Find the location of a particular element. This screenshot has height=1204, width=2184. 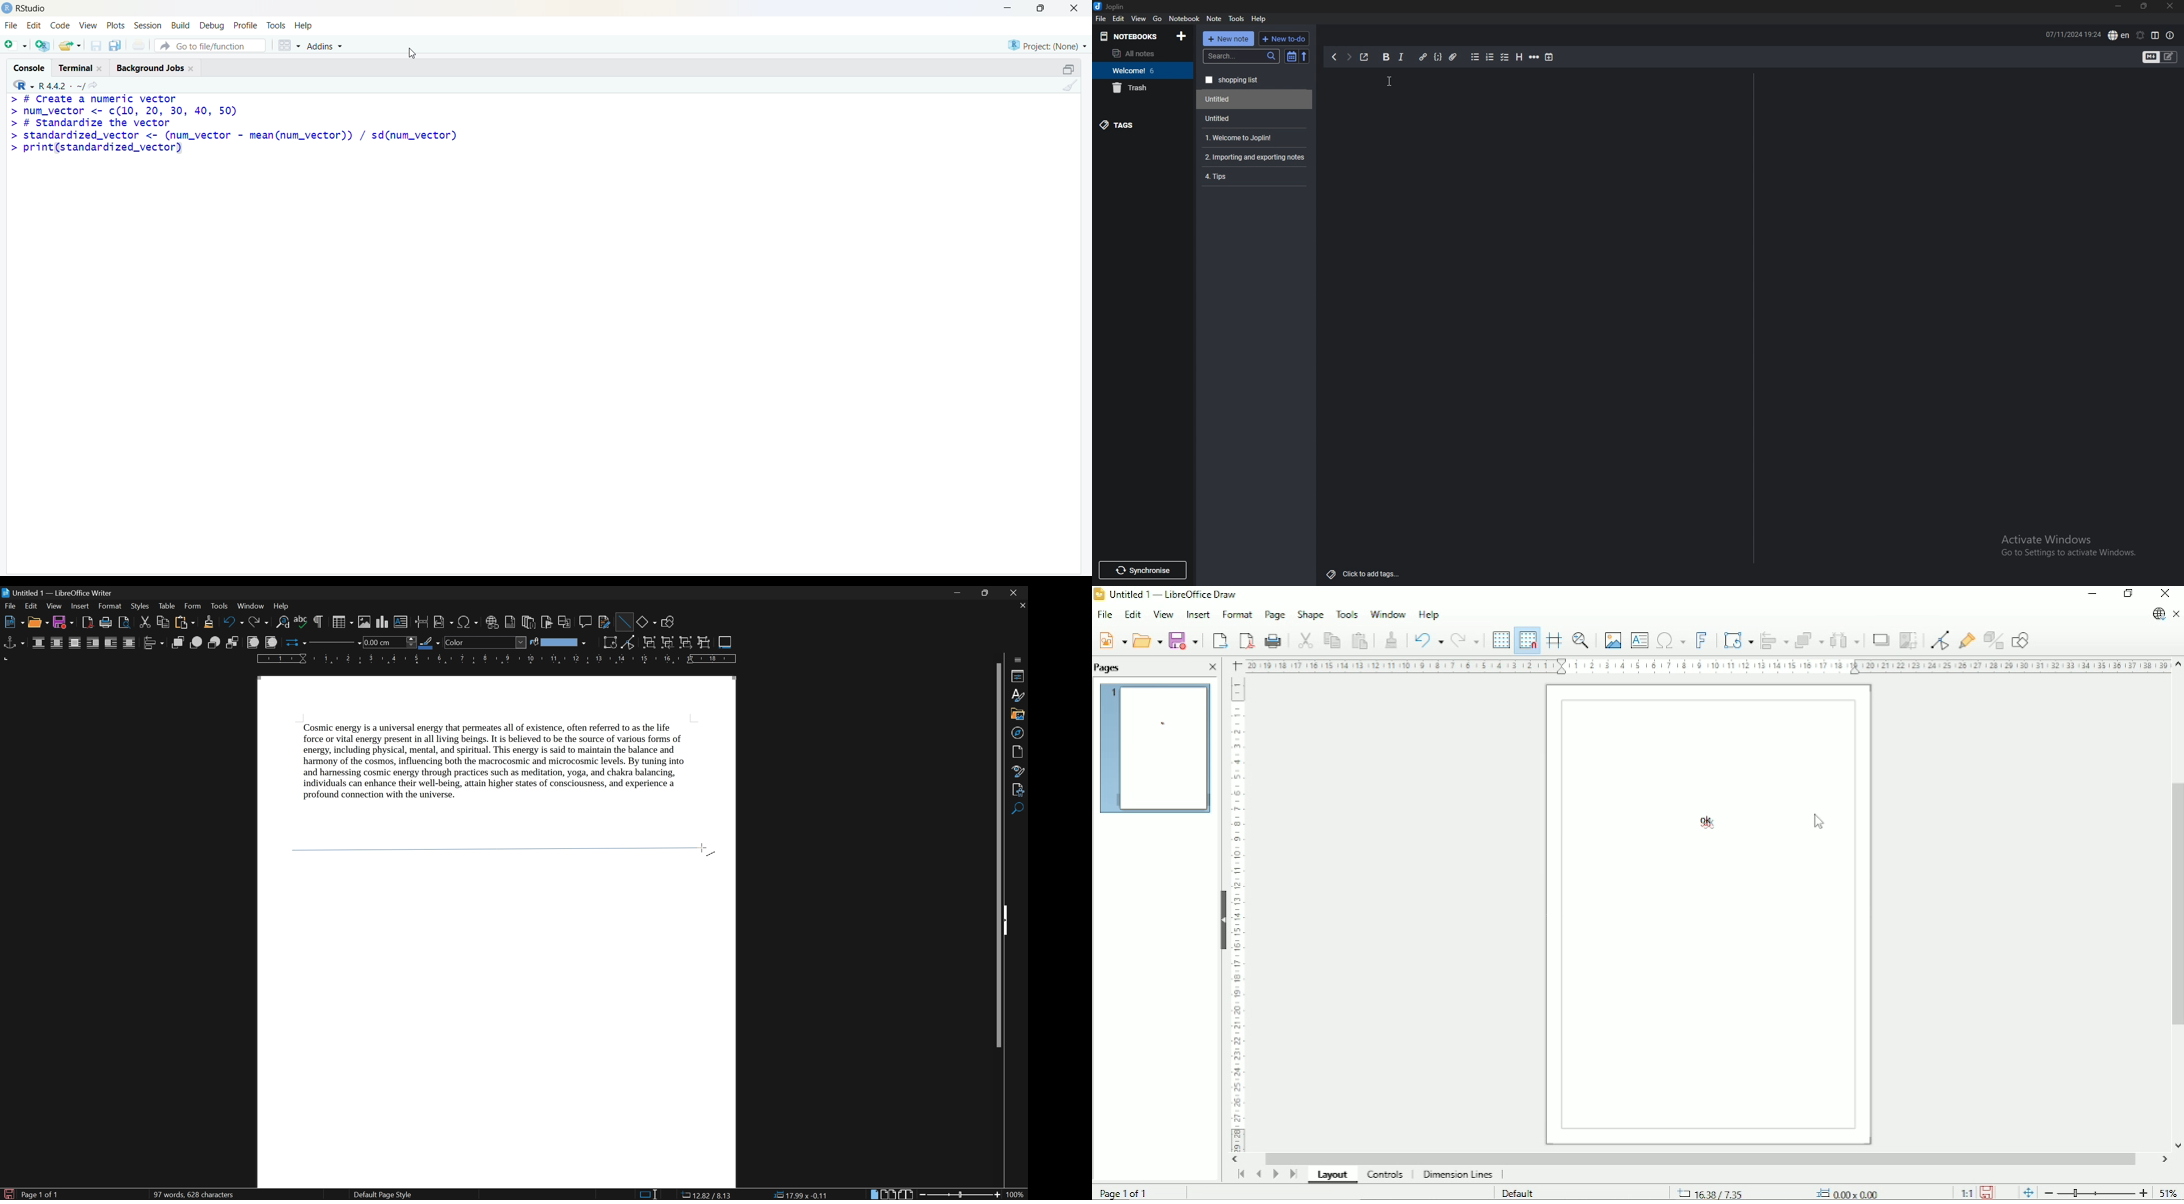

to background is located at coordinates (270, 642).